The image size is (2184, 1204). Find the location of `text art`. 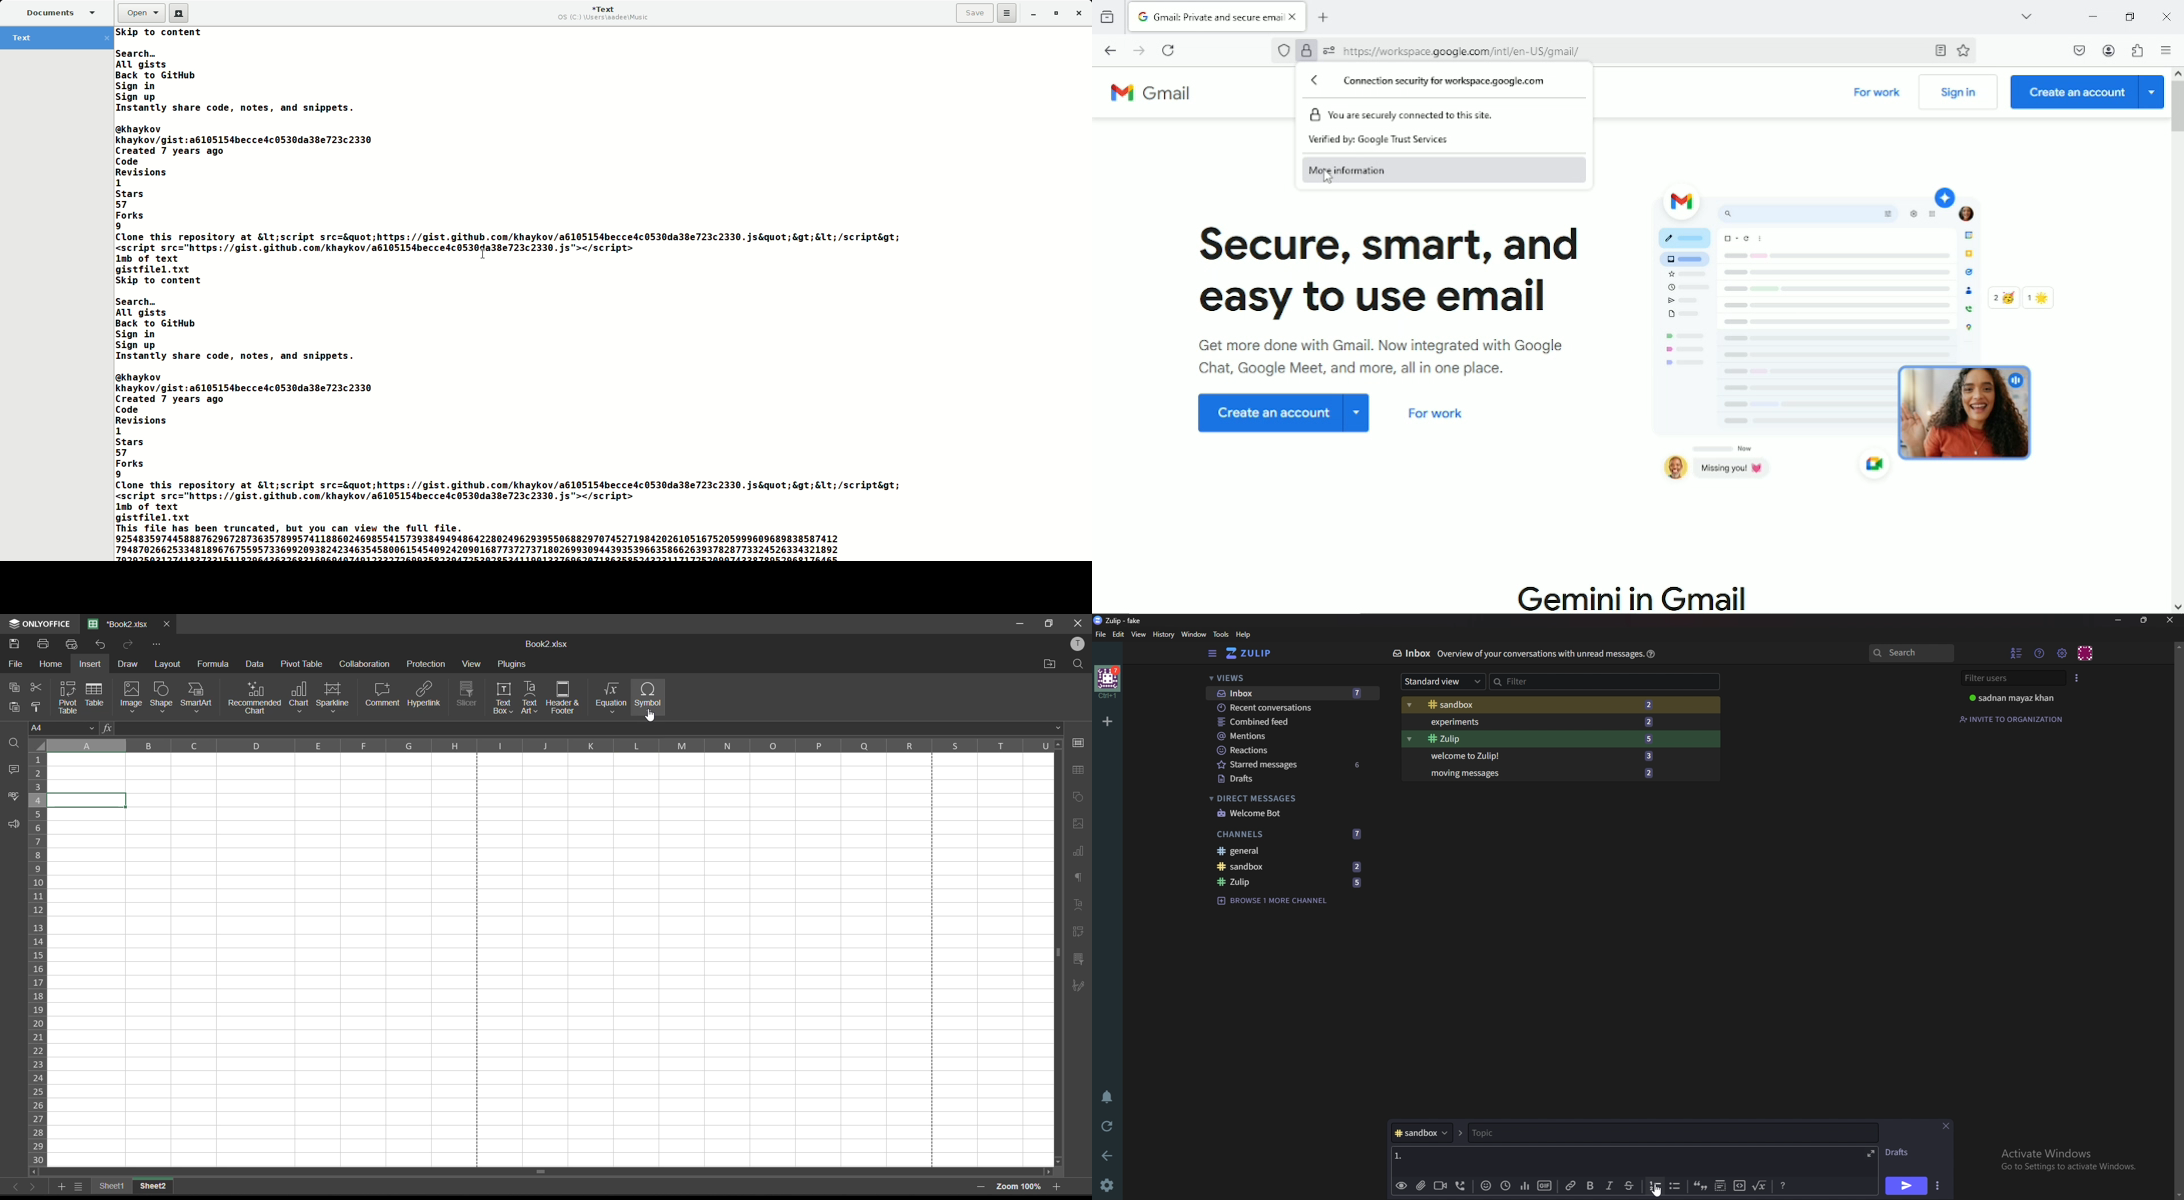

text art is located at coordinates (531, 698).